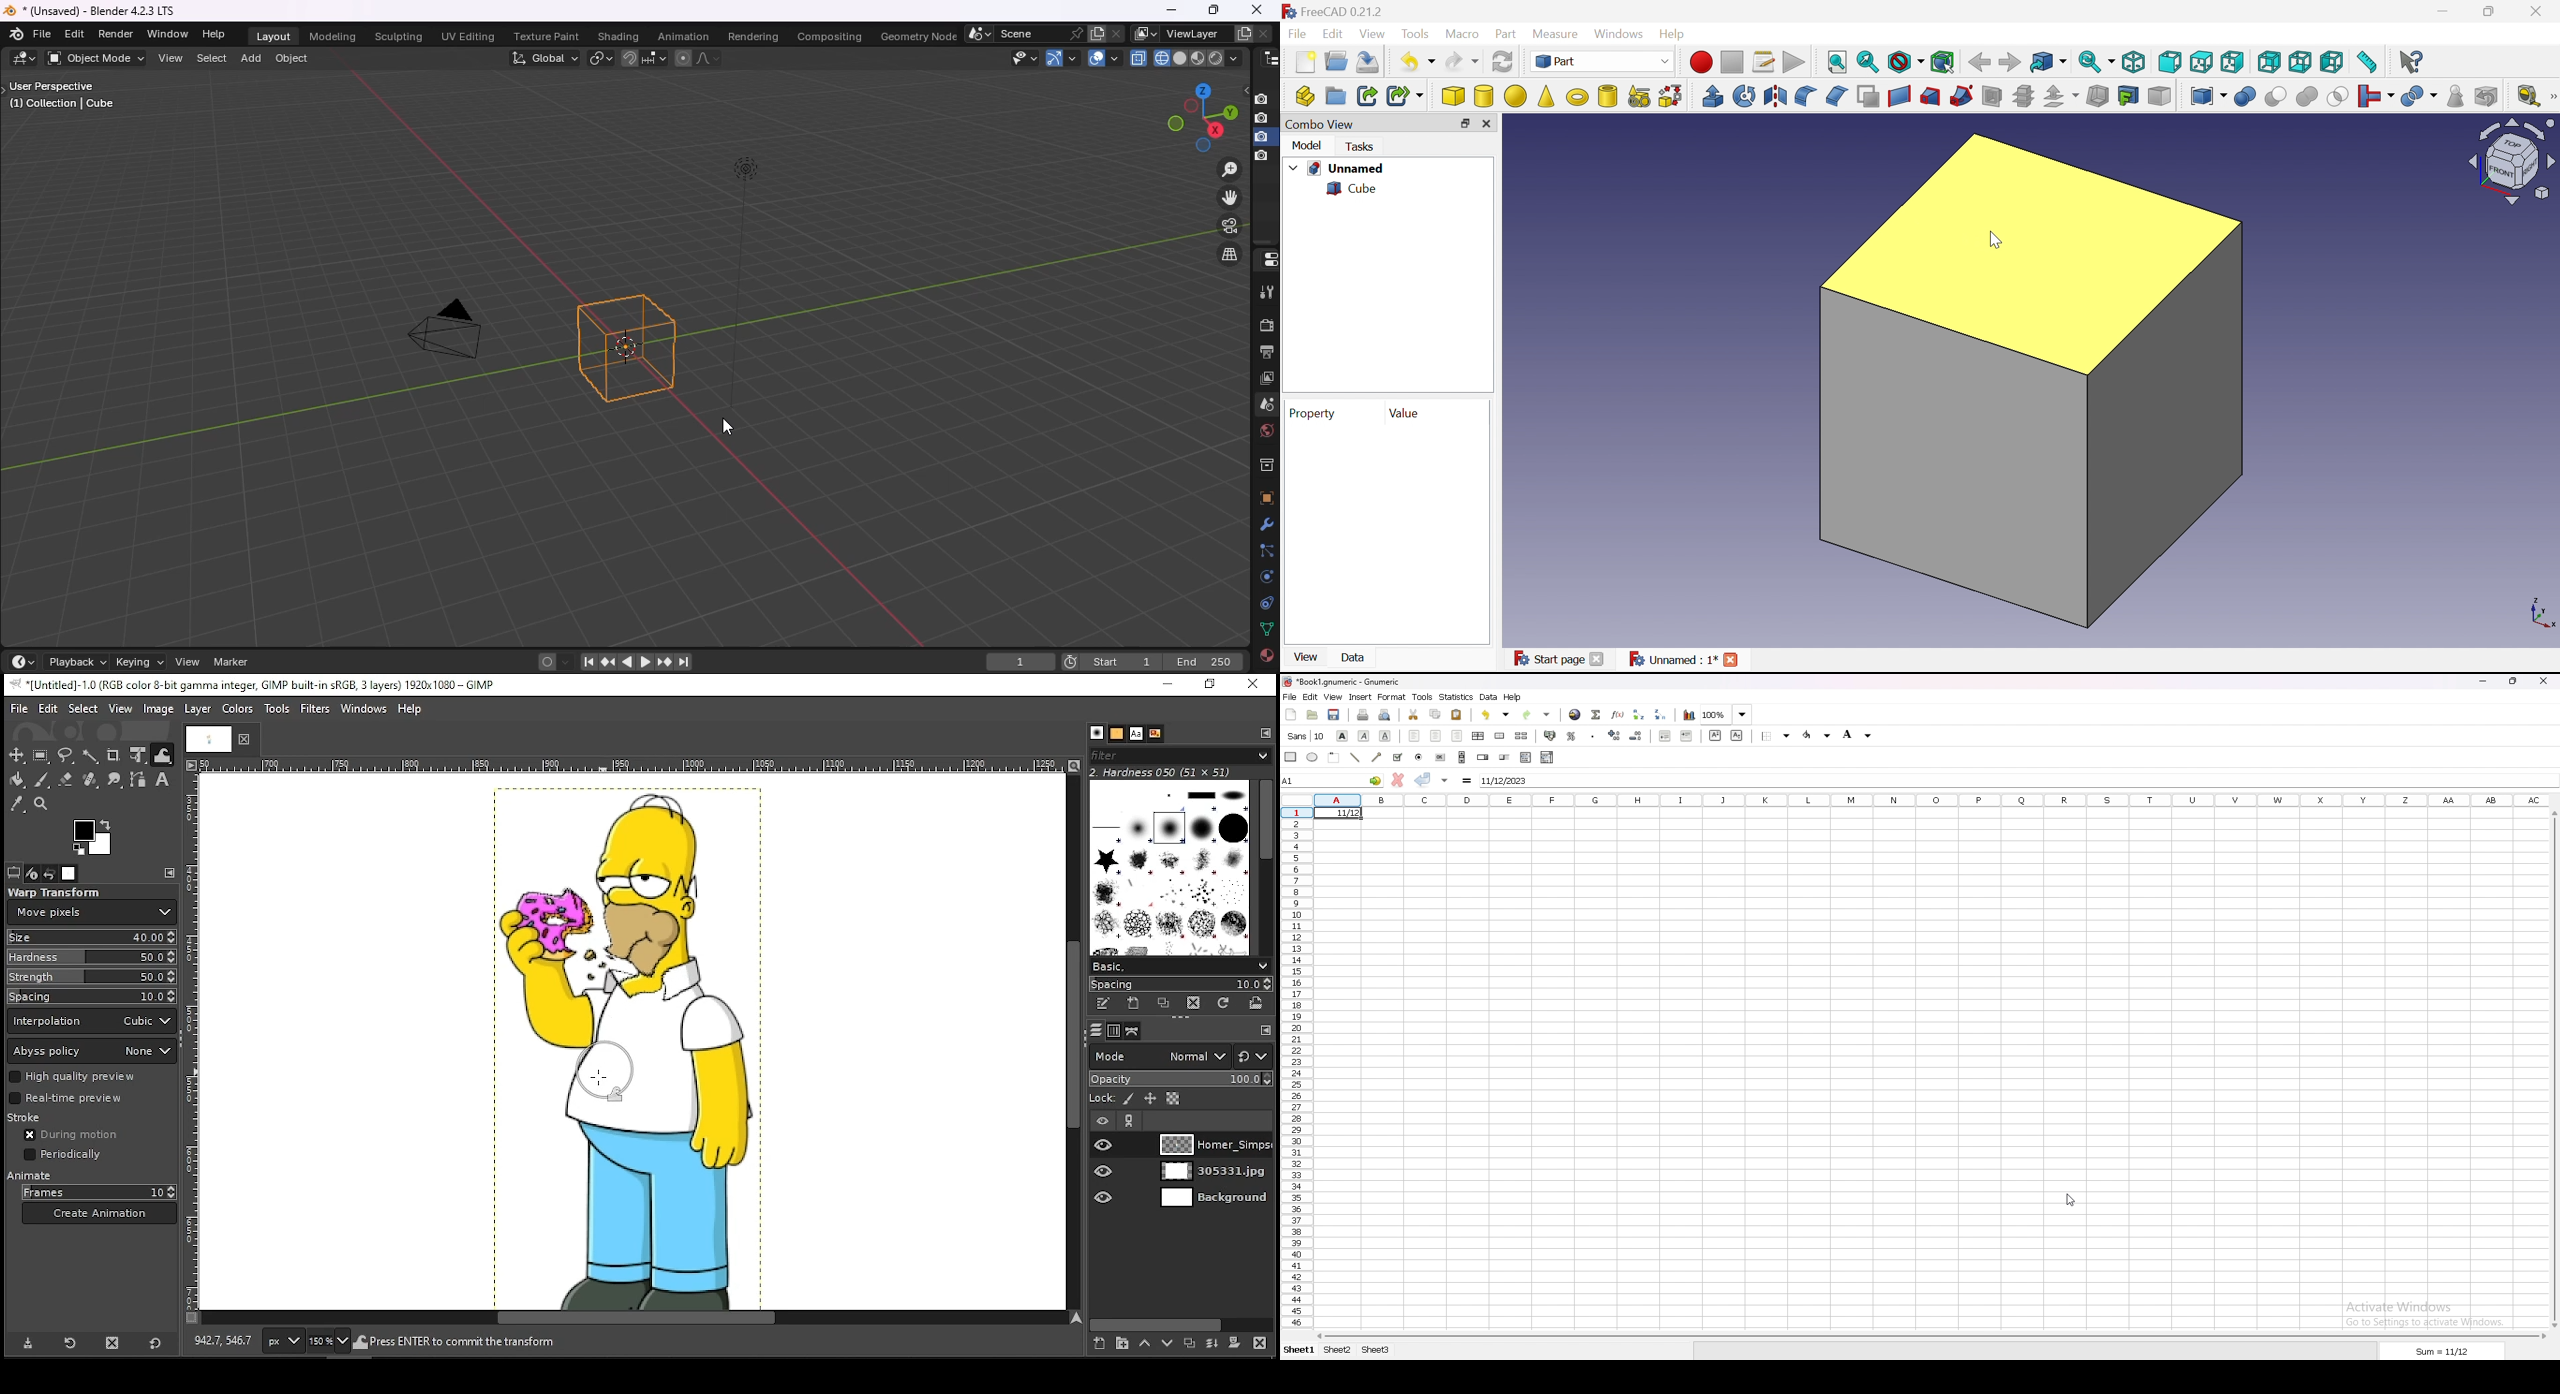 This screenshot has width=2576, height=1400. I want to click on view layer , so click(1191, 33).